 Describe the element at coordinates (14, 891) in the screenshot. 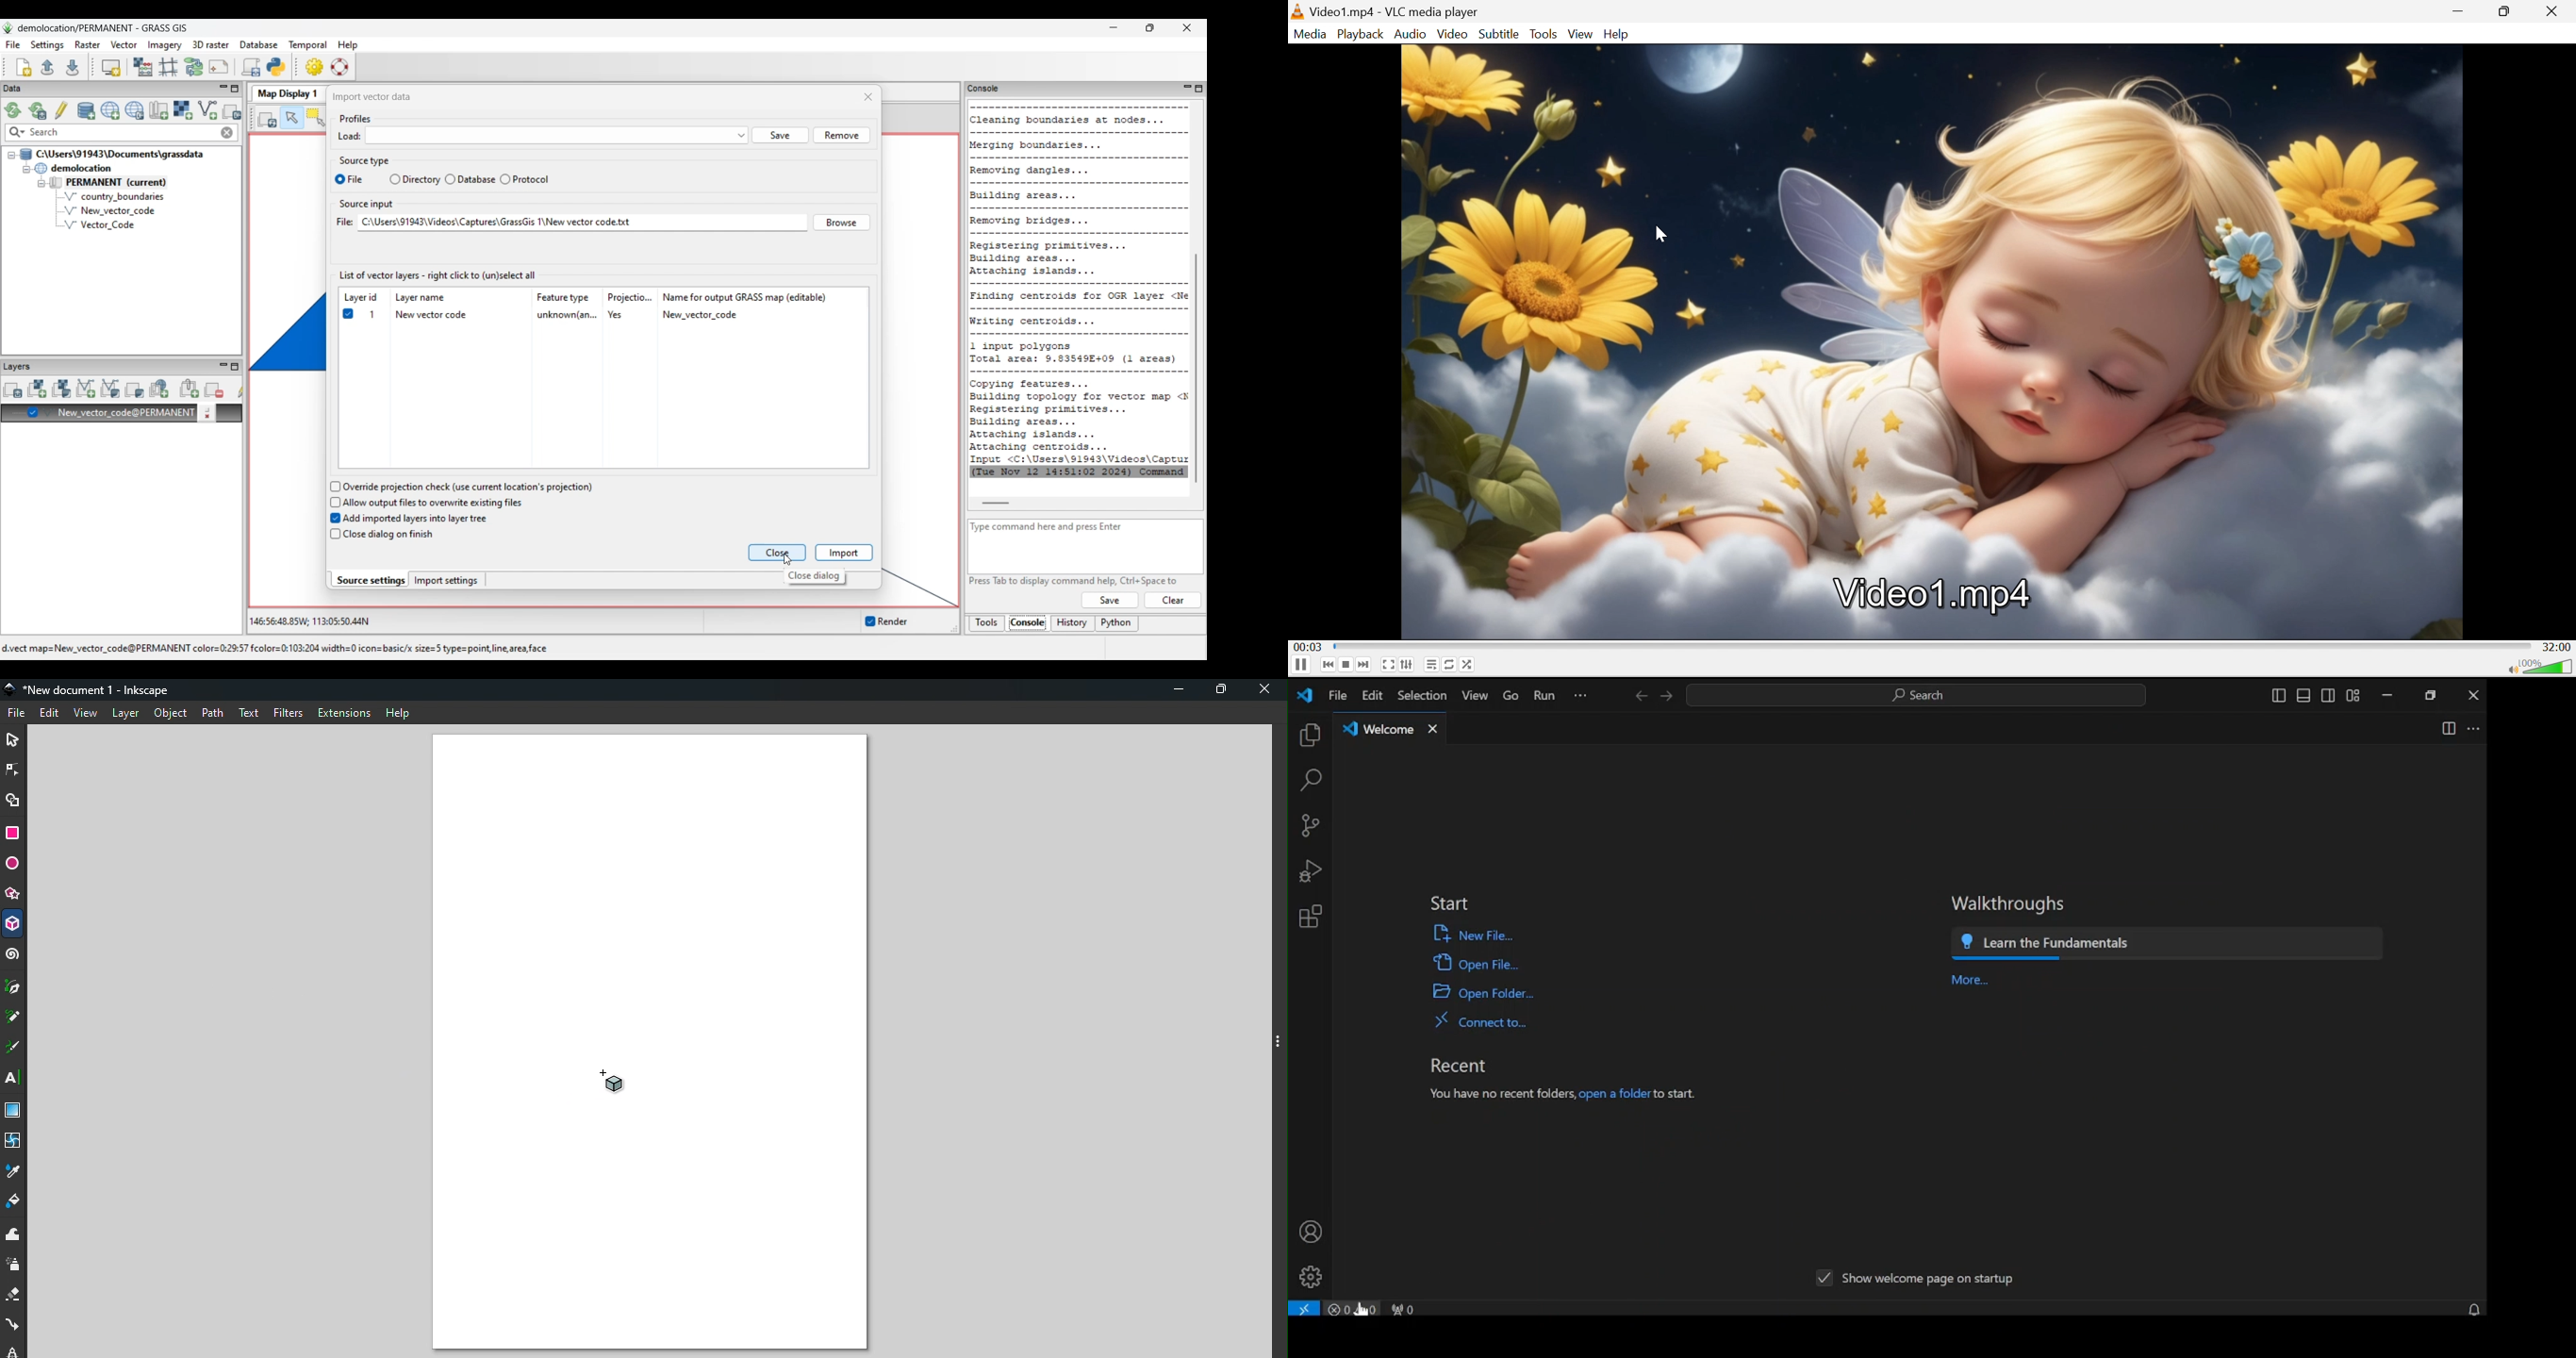

I see `Star/polygon tool` at that location.